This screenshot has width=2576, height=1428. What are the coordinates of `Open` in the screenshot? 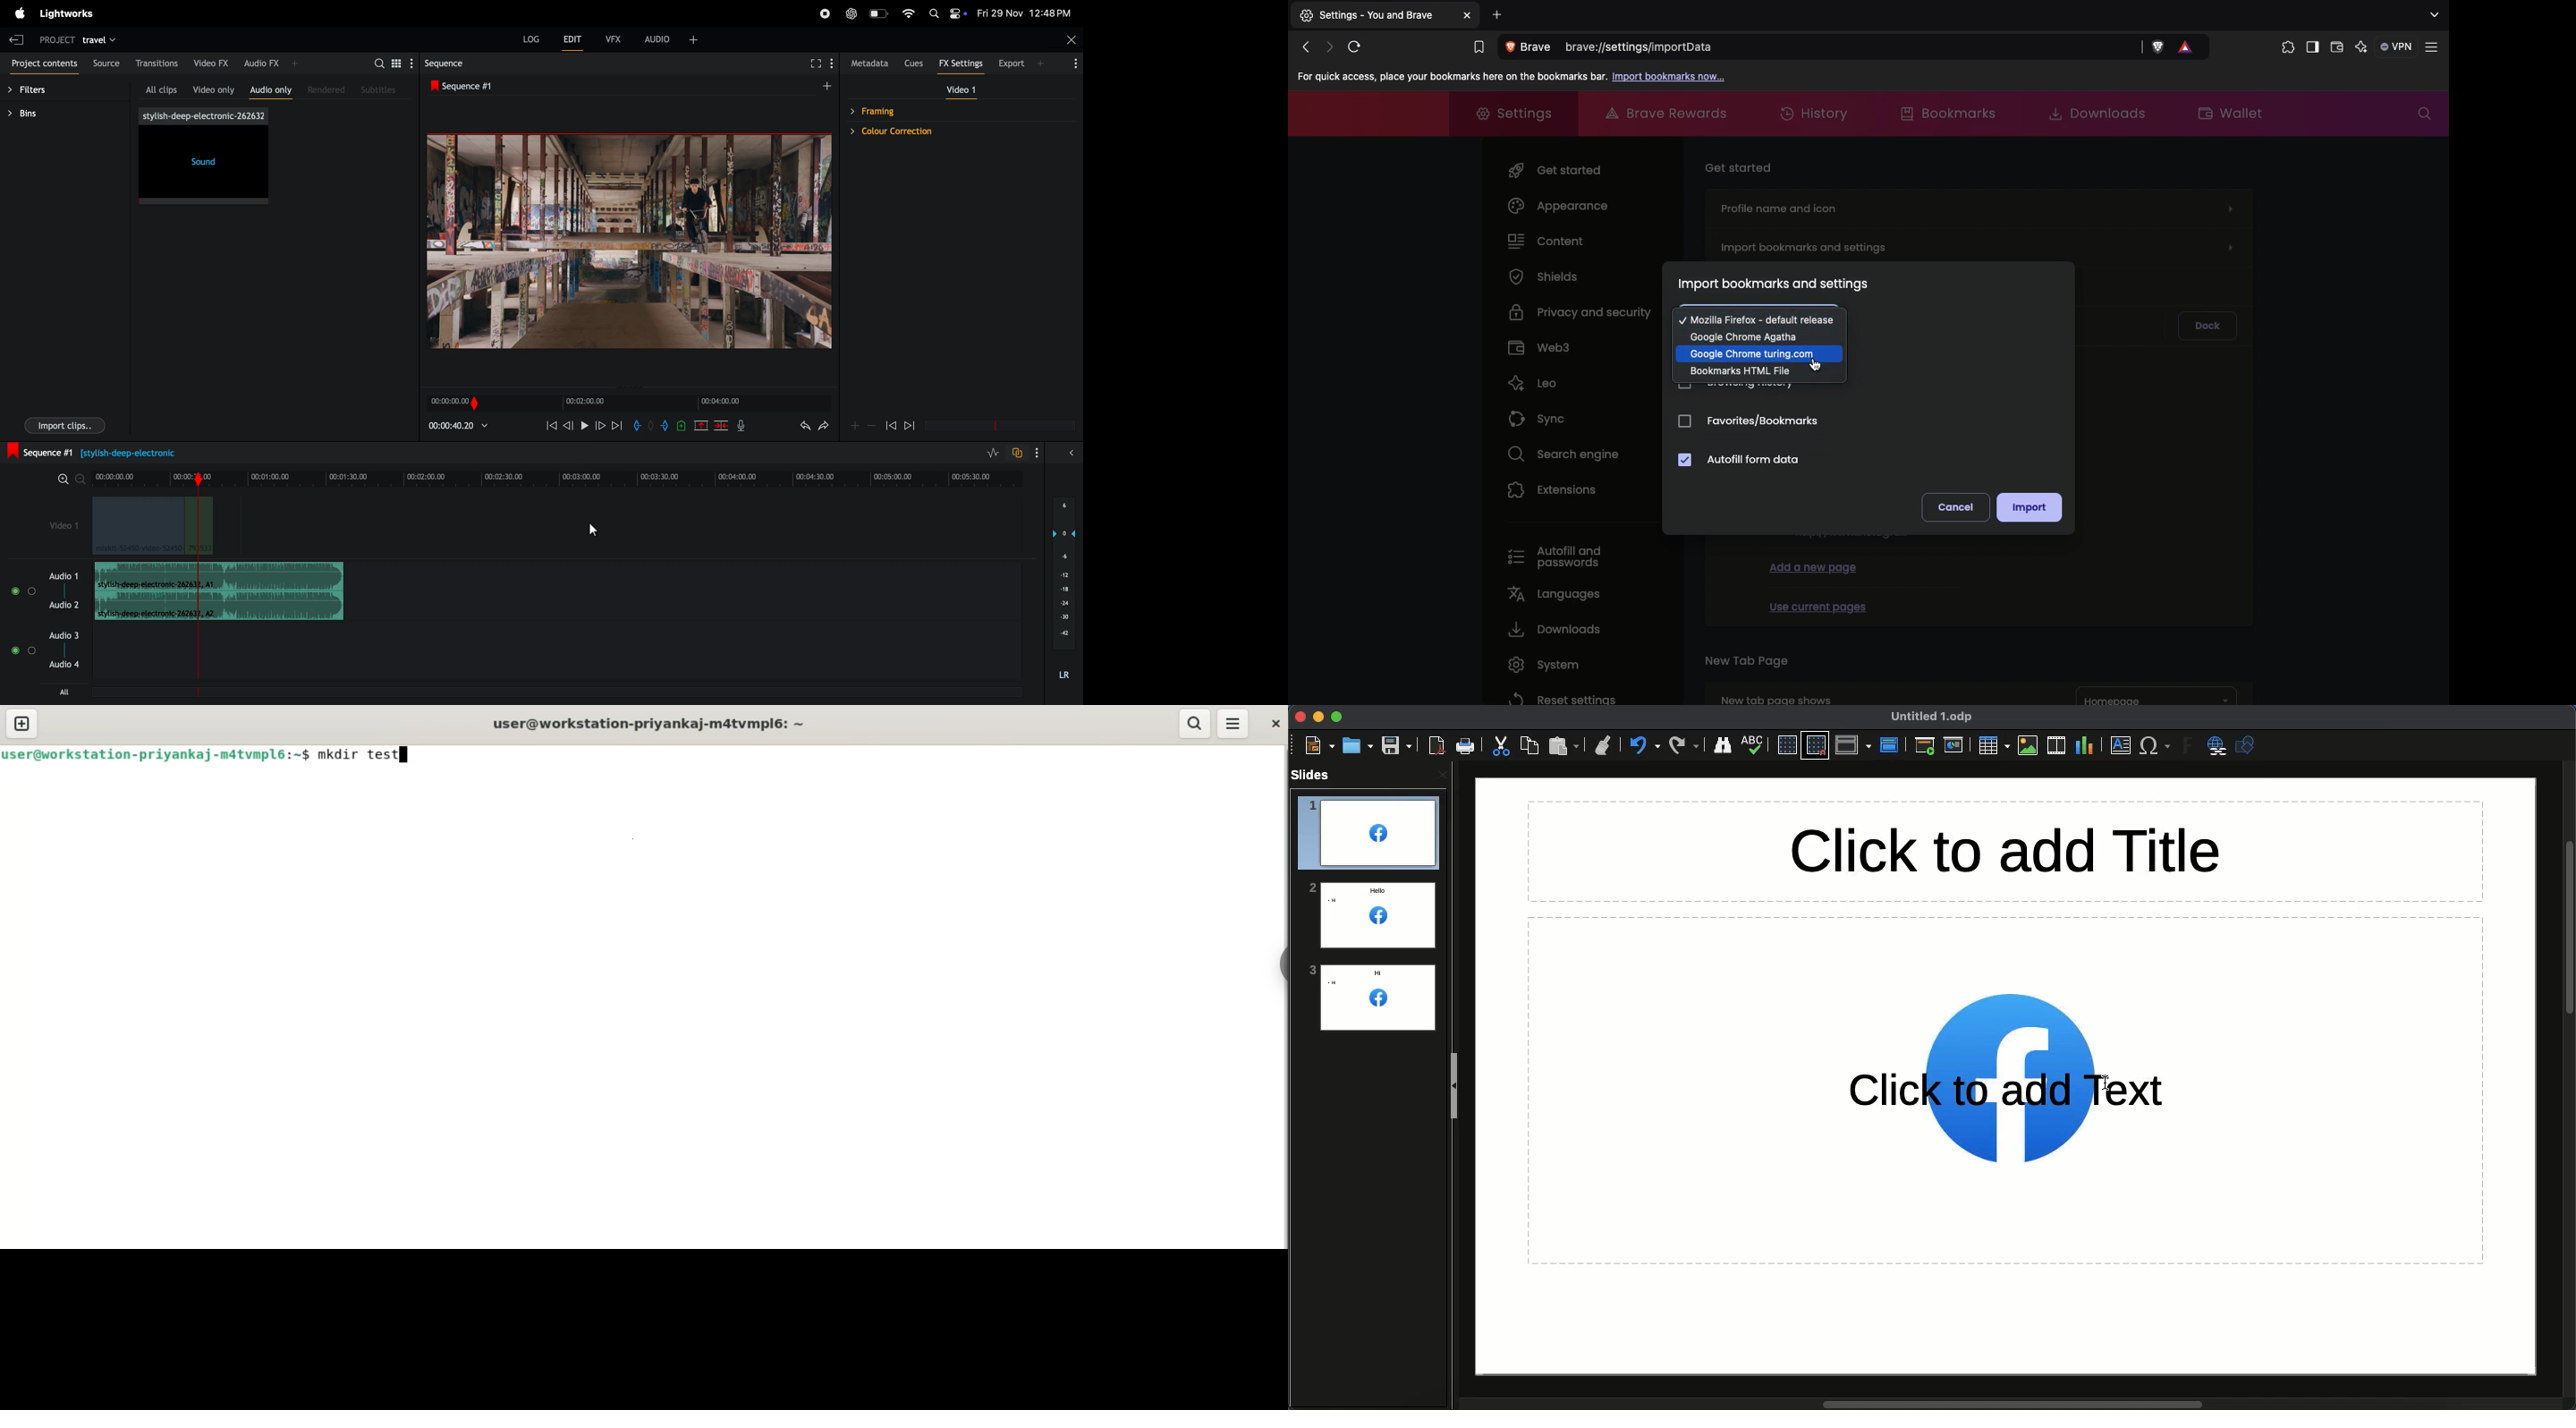 It's located at (1355, 746).